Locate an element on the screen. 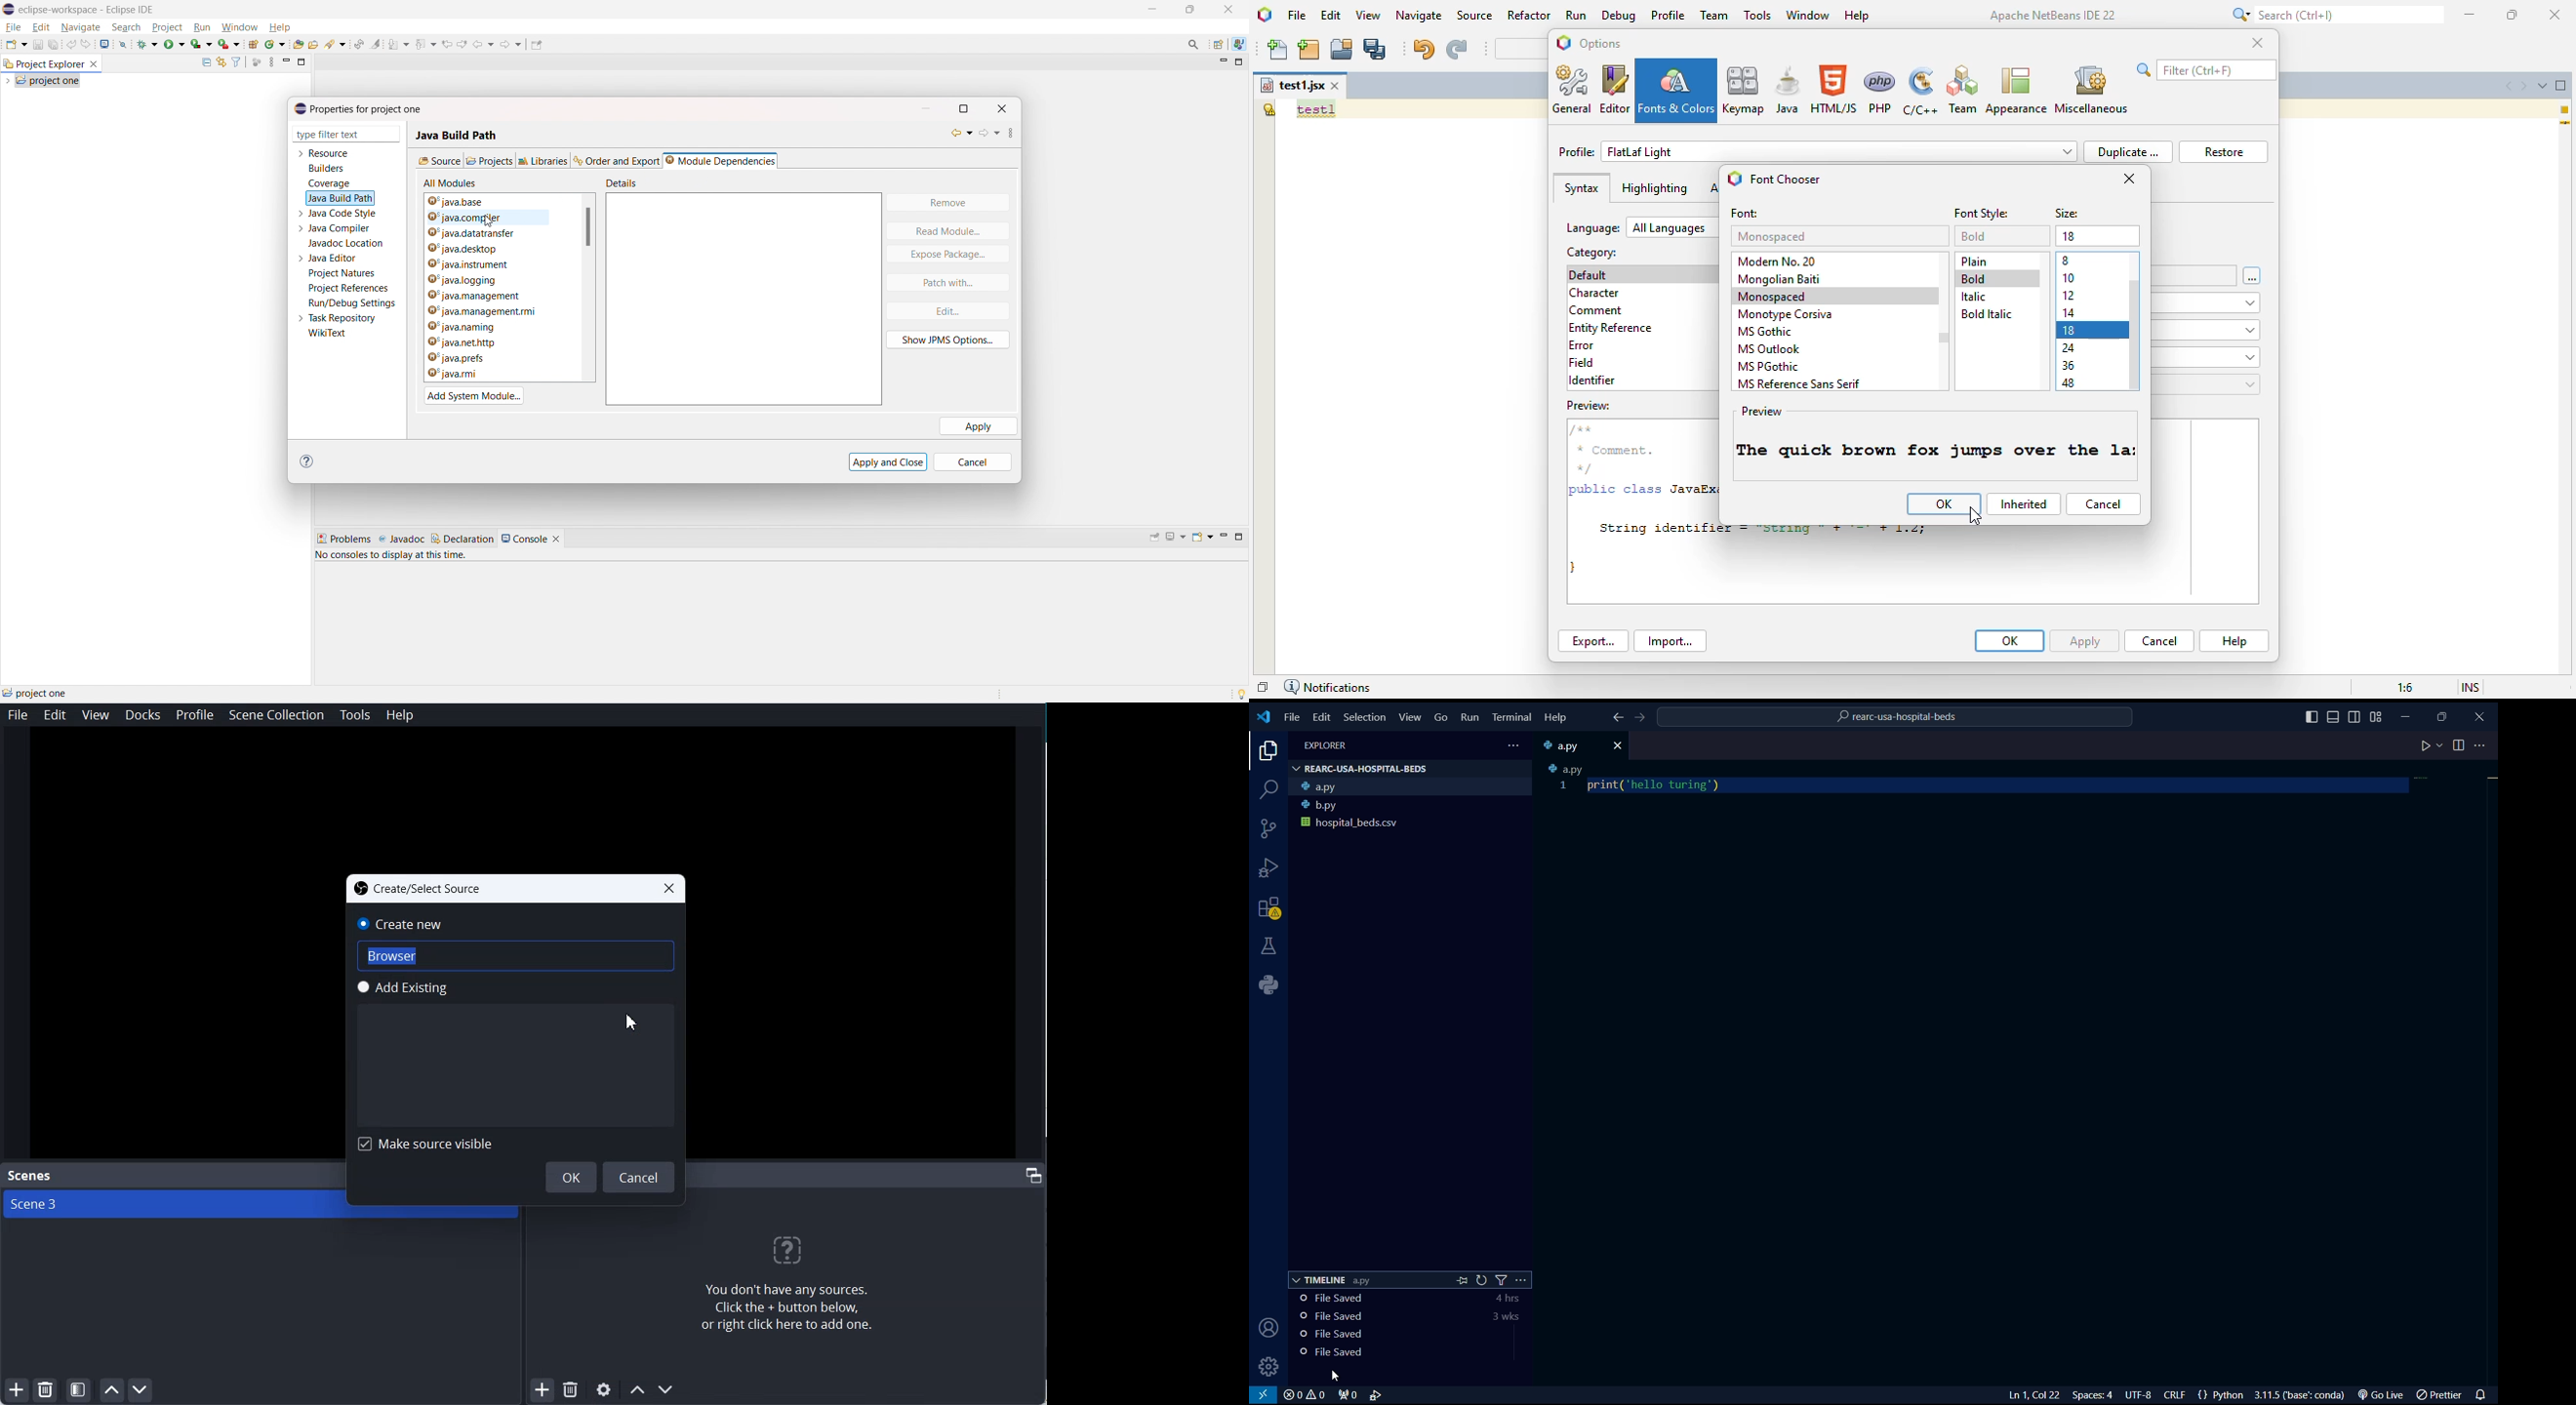 The width and height of the screenshot is (2576, 1428). filter timeline is located at coordinates (1503, 1279).